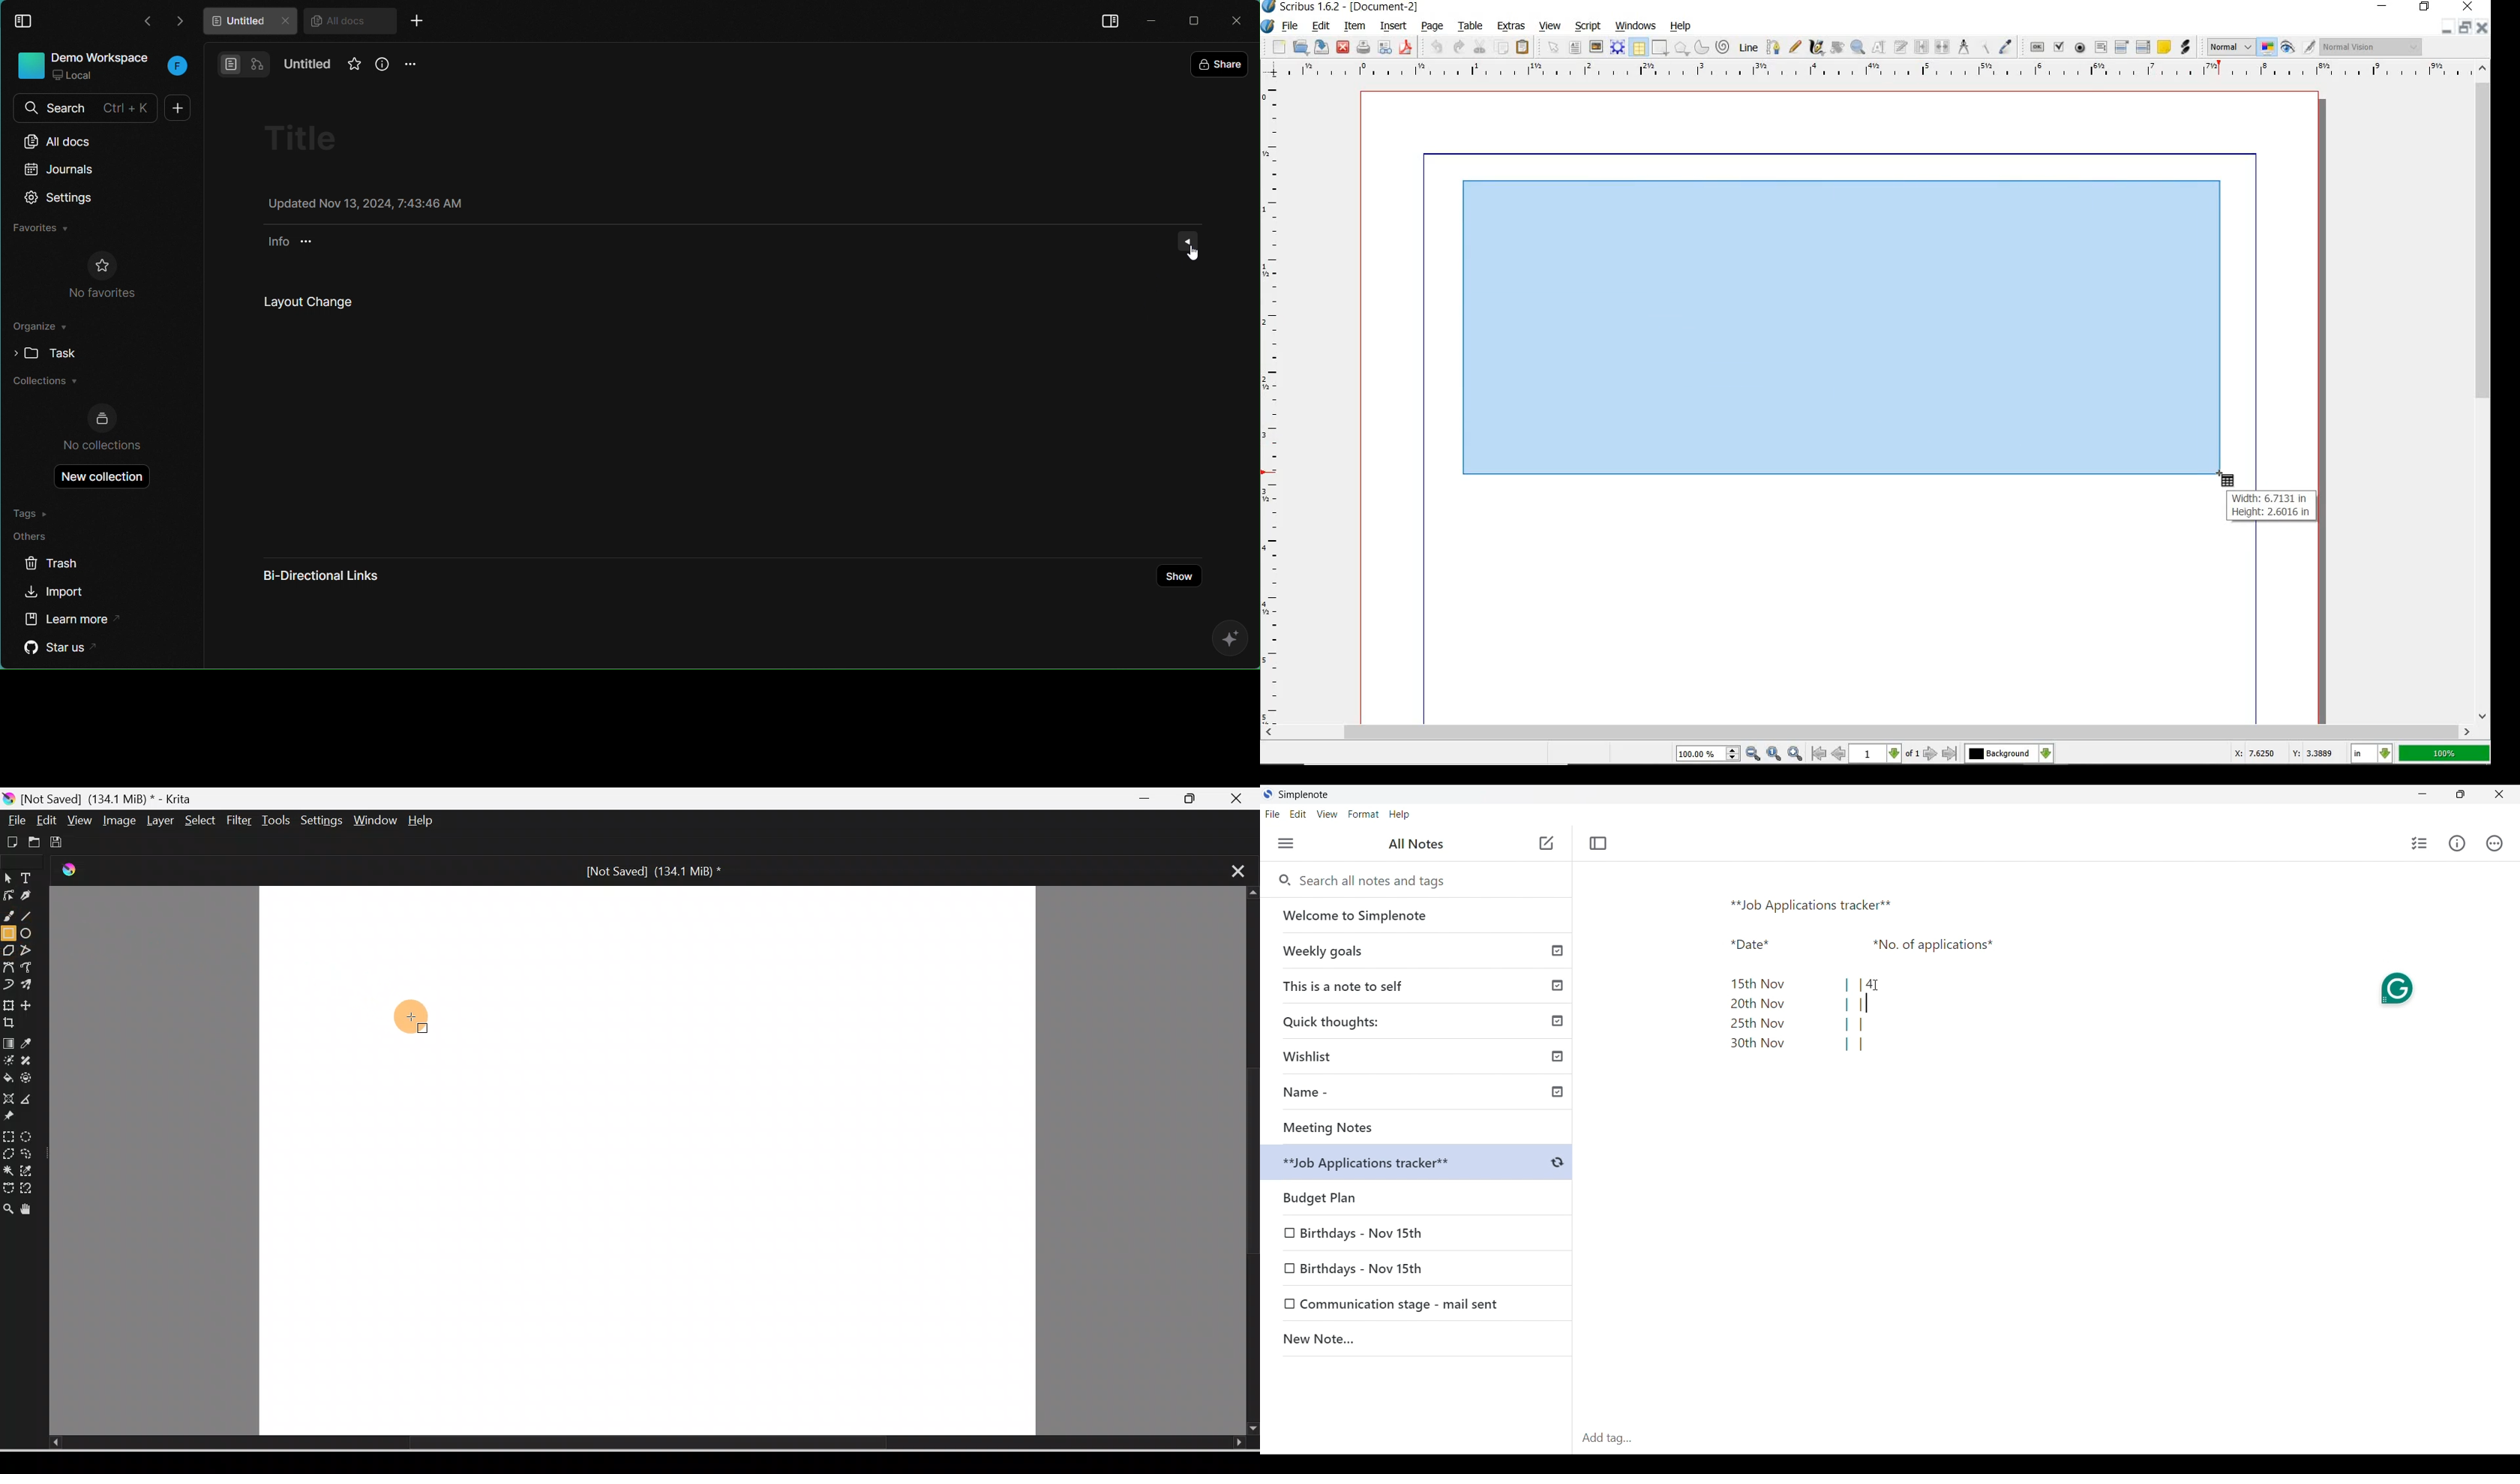 This screenshot has width=2520, height=1484. I want to click on Enclose and fill tool, so click(31, 1081).